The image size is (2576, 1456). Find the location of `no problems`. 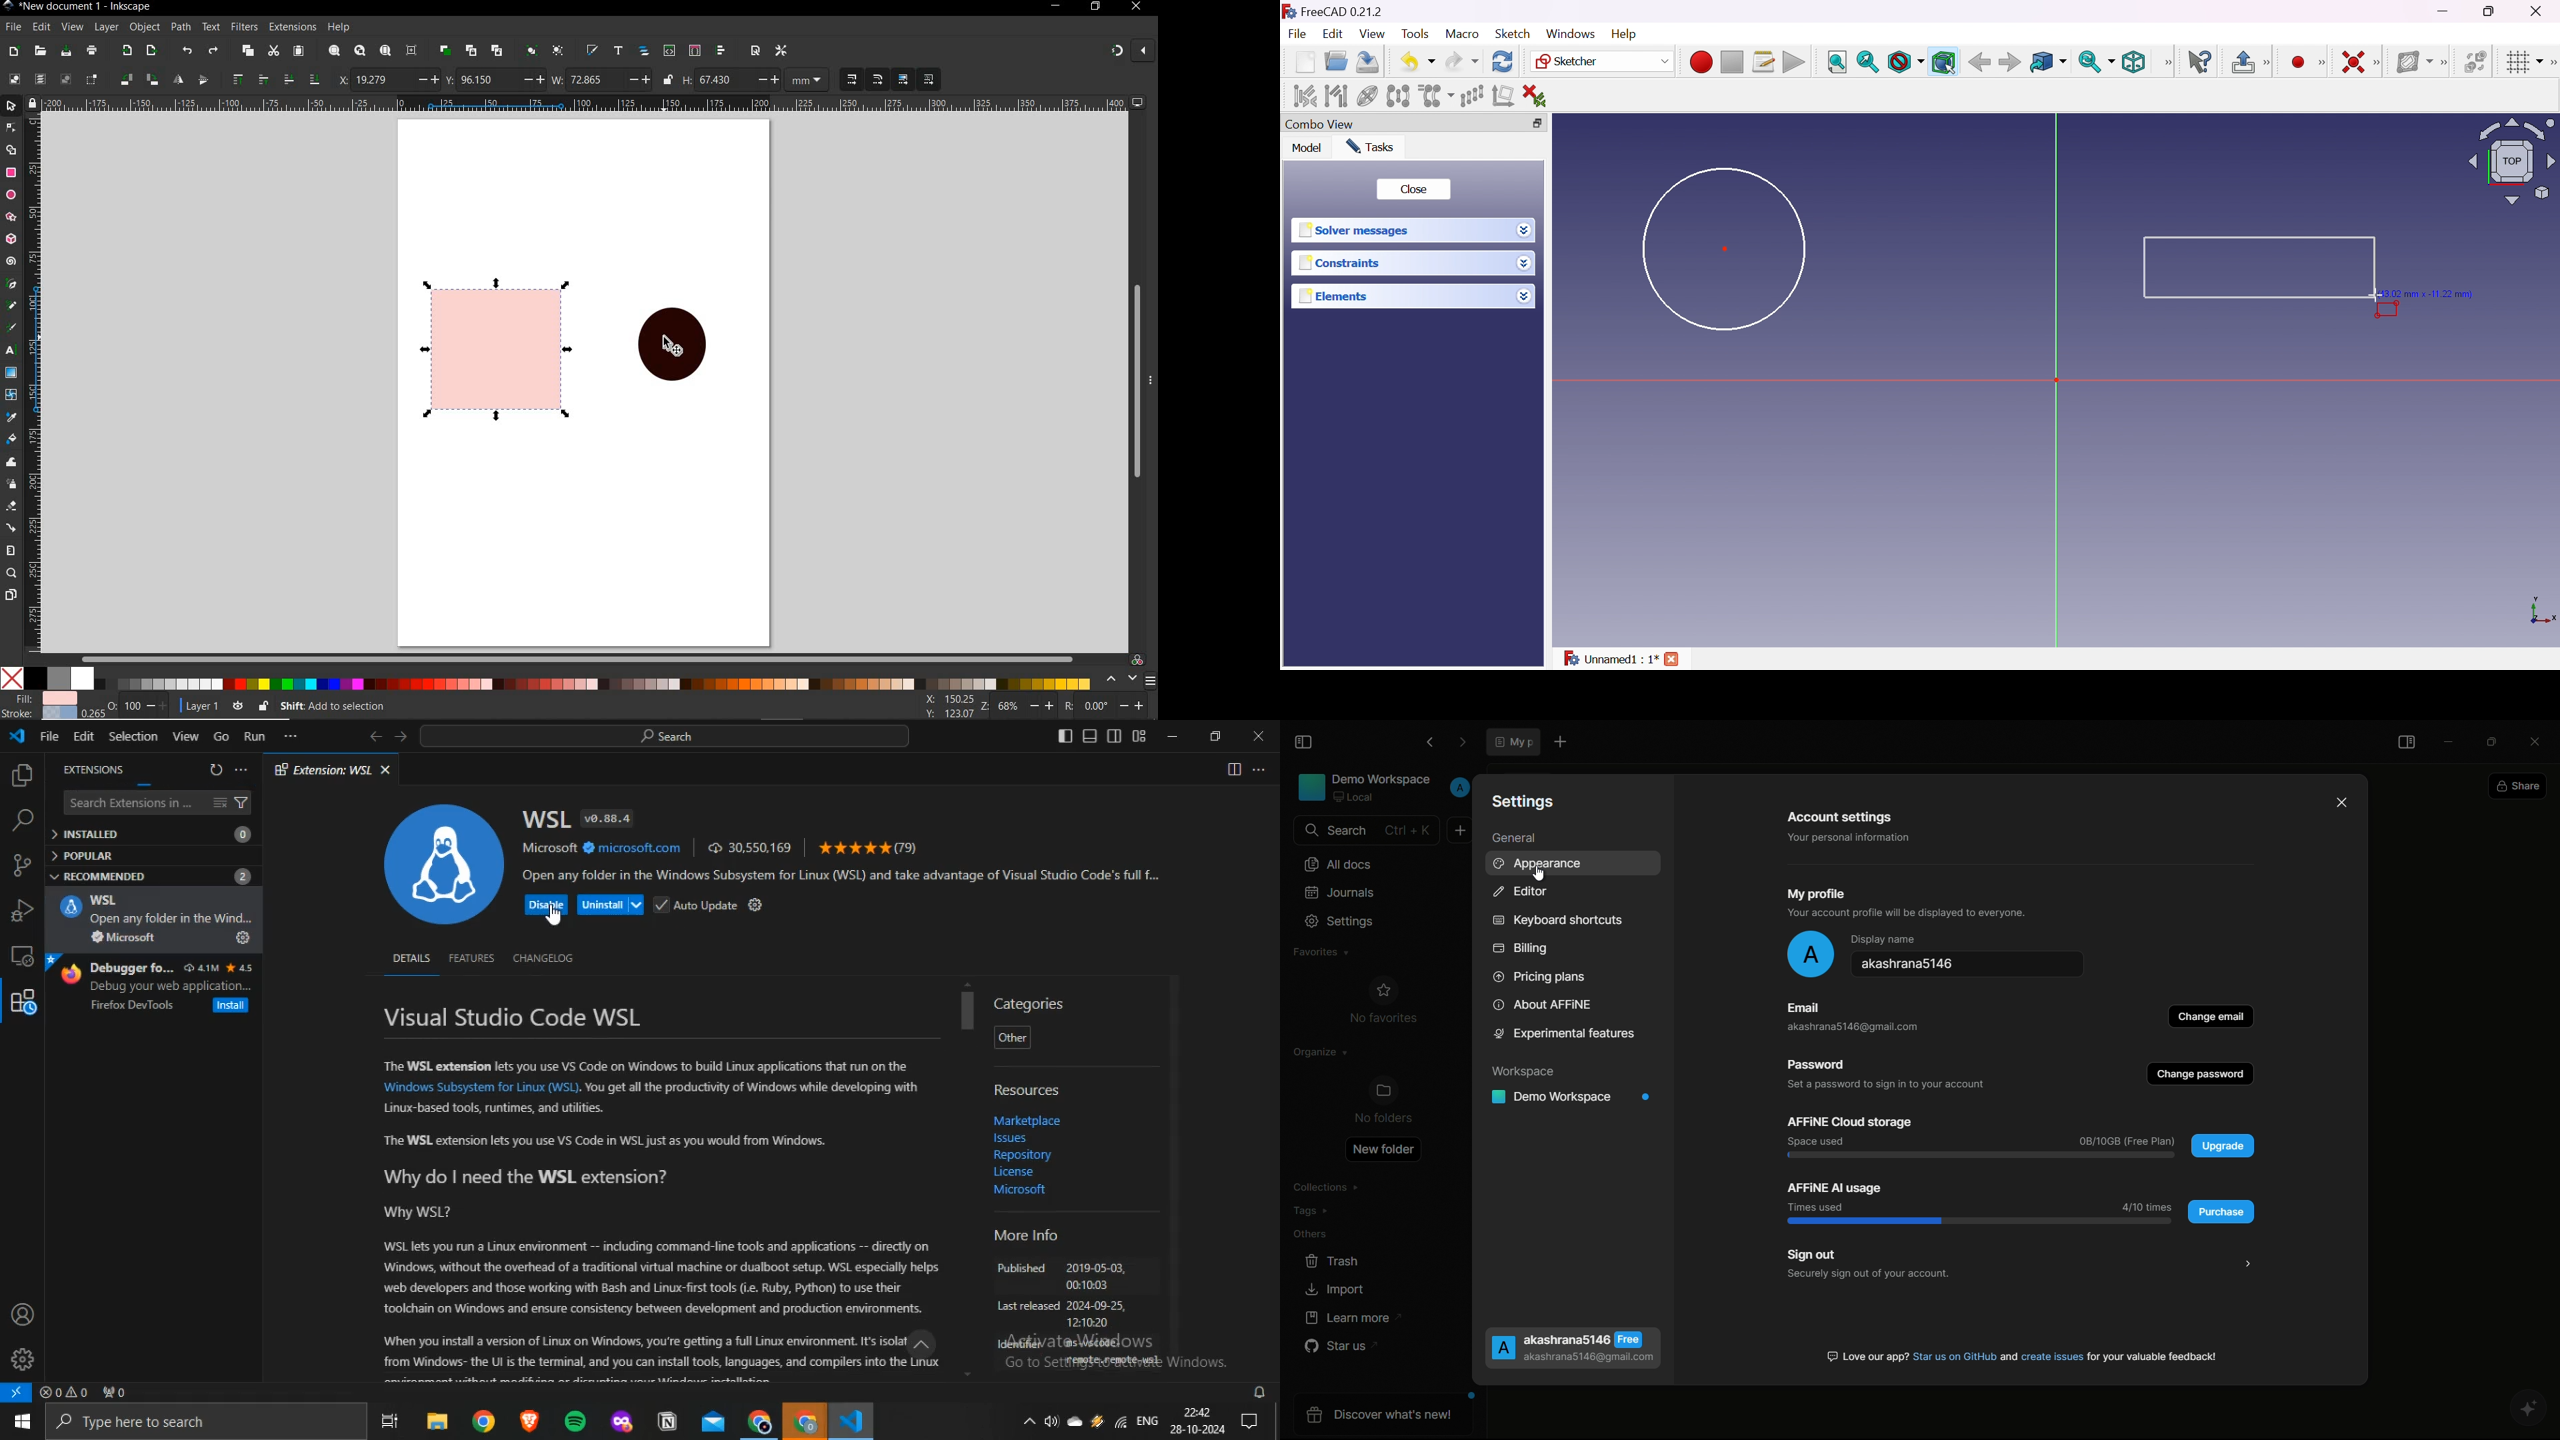

no problems is located at coordinates (64, 1392).